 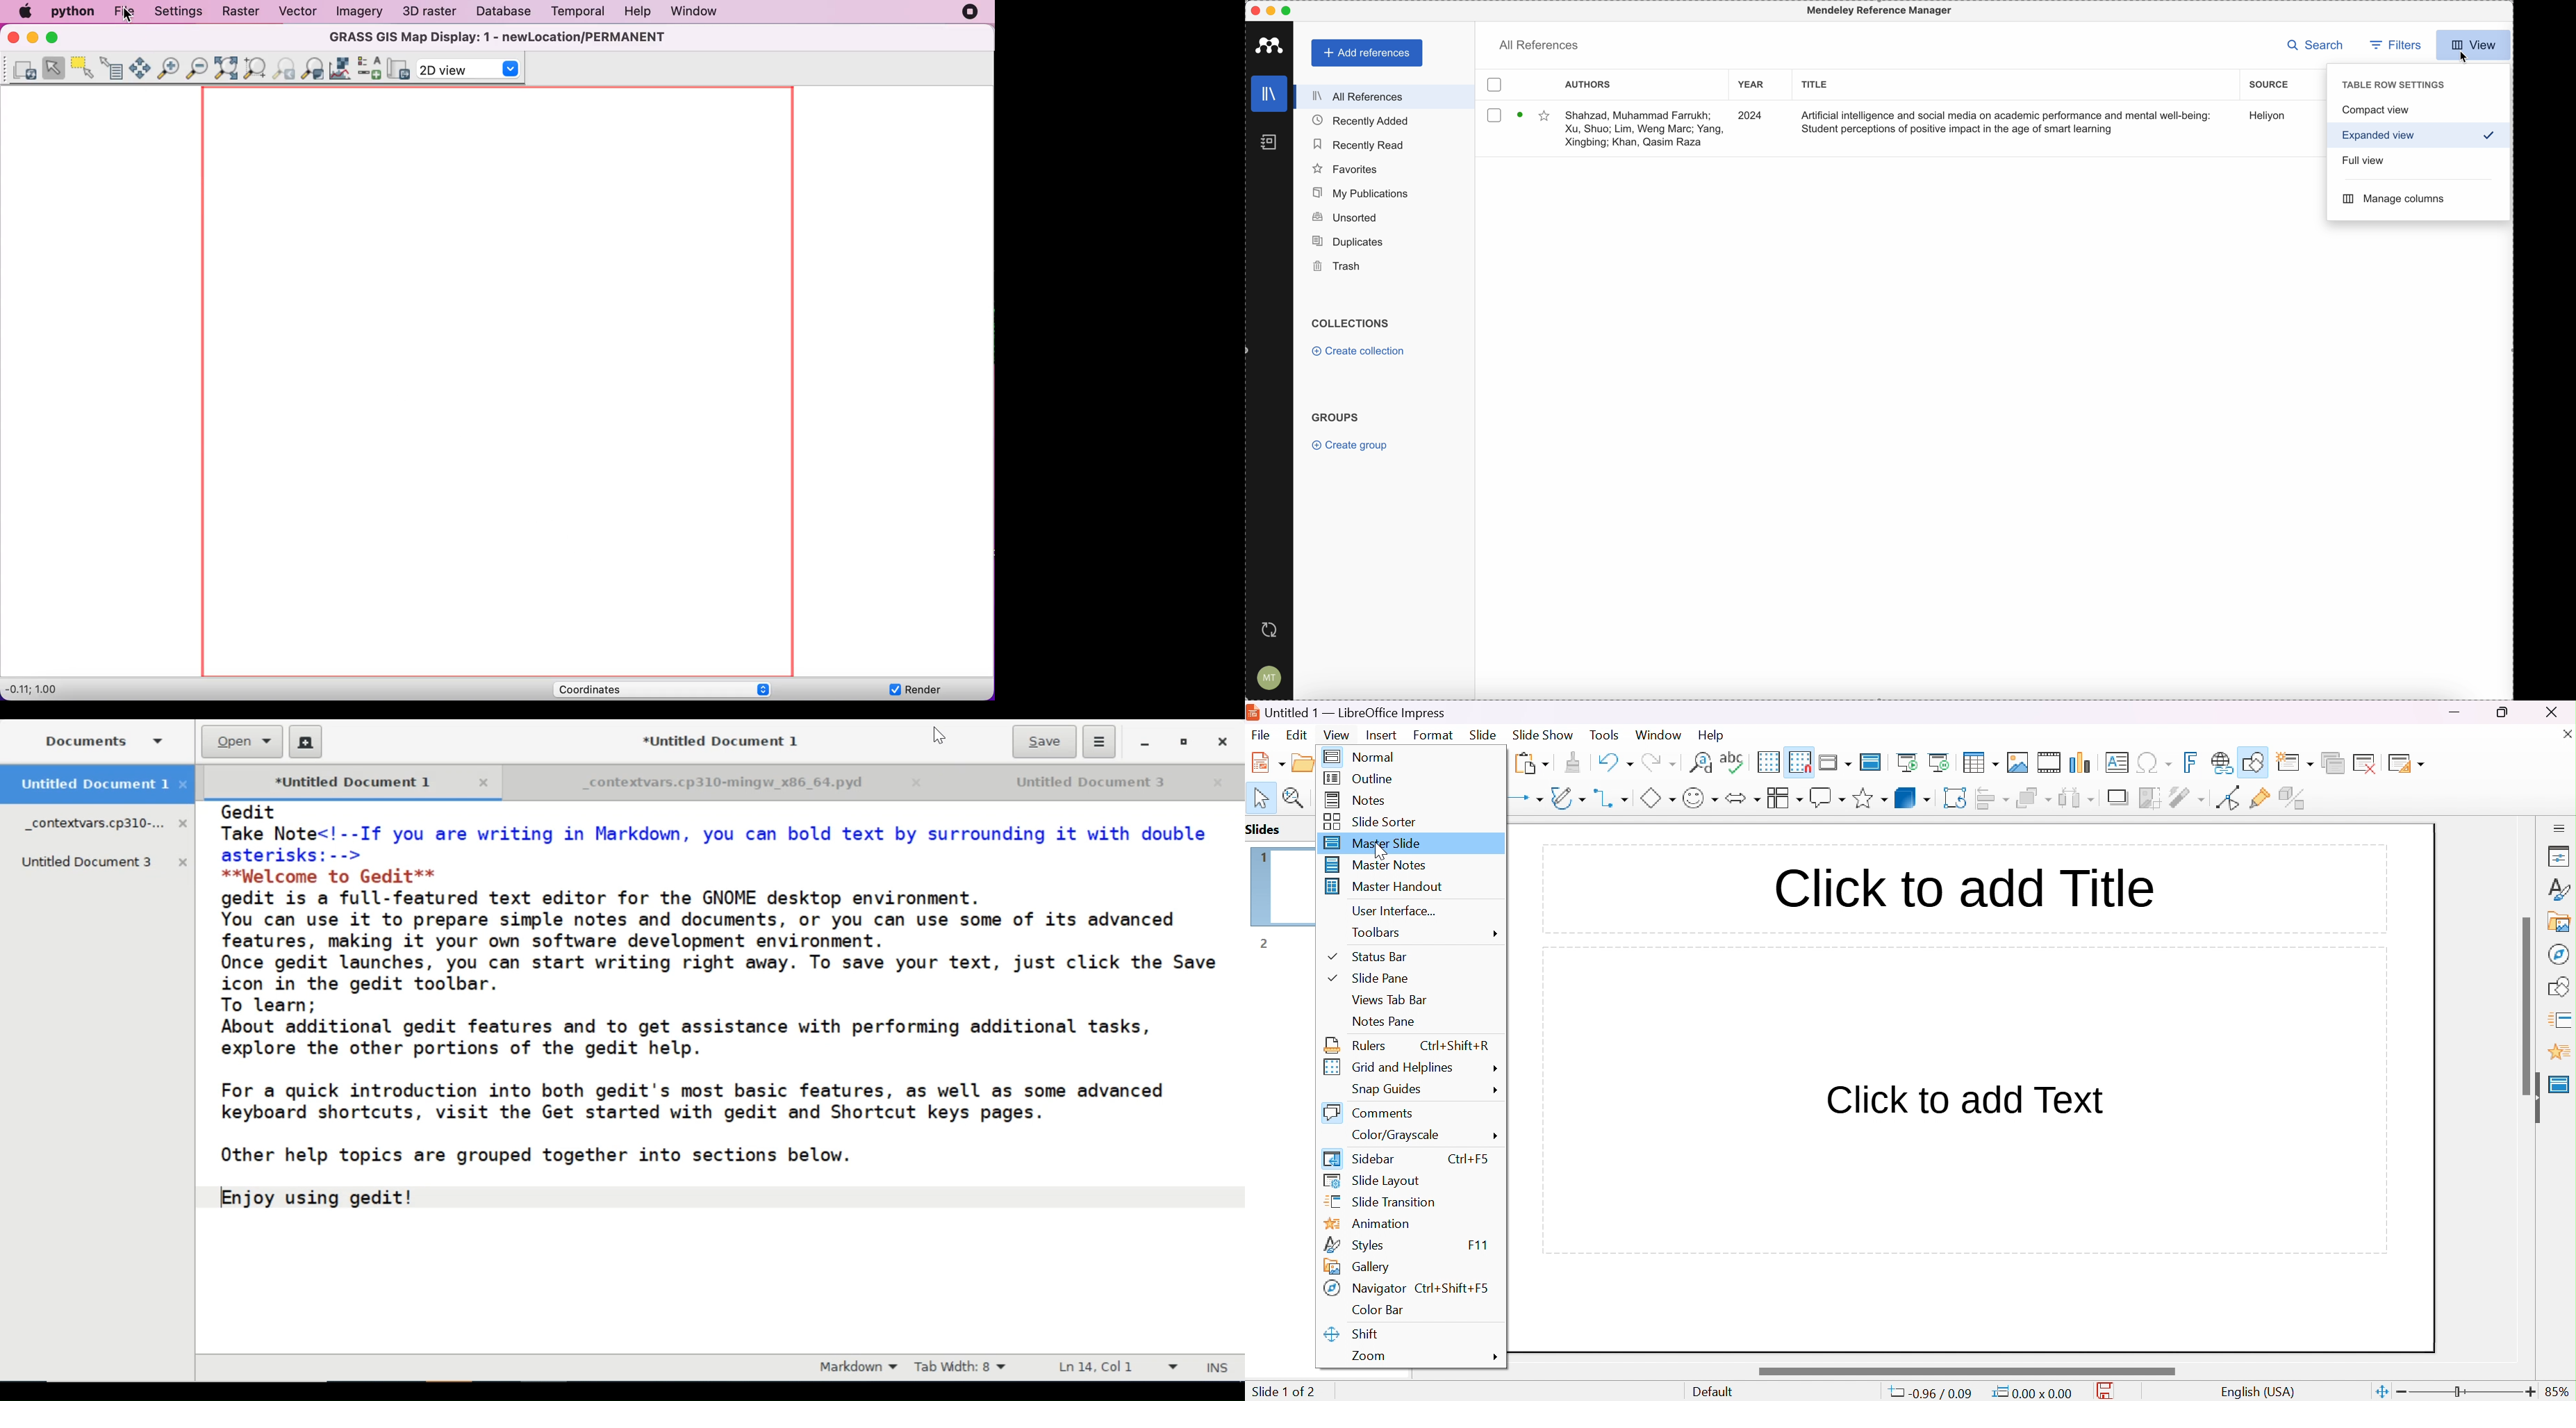 I want to click on download document, so click(x=1520, y=115).